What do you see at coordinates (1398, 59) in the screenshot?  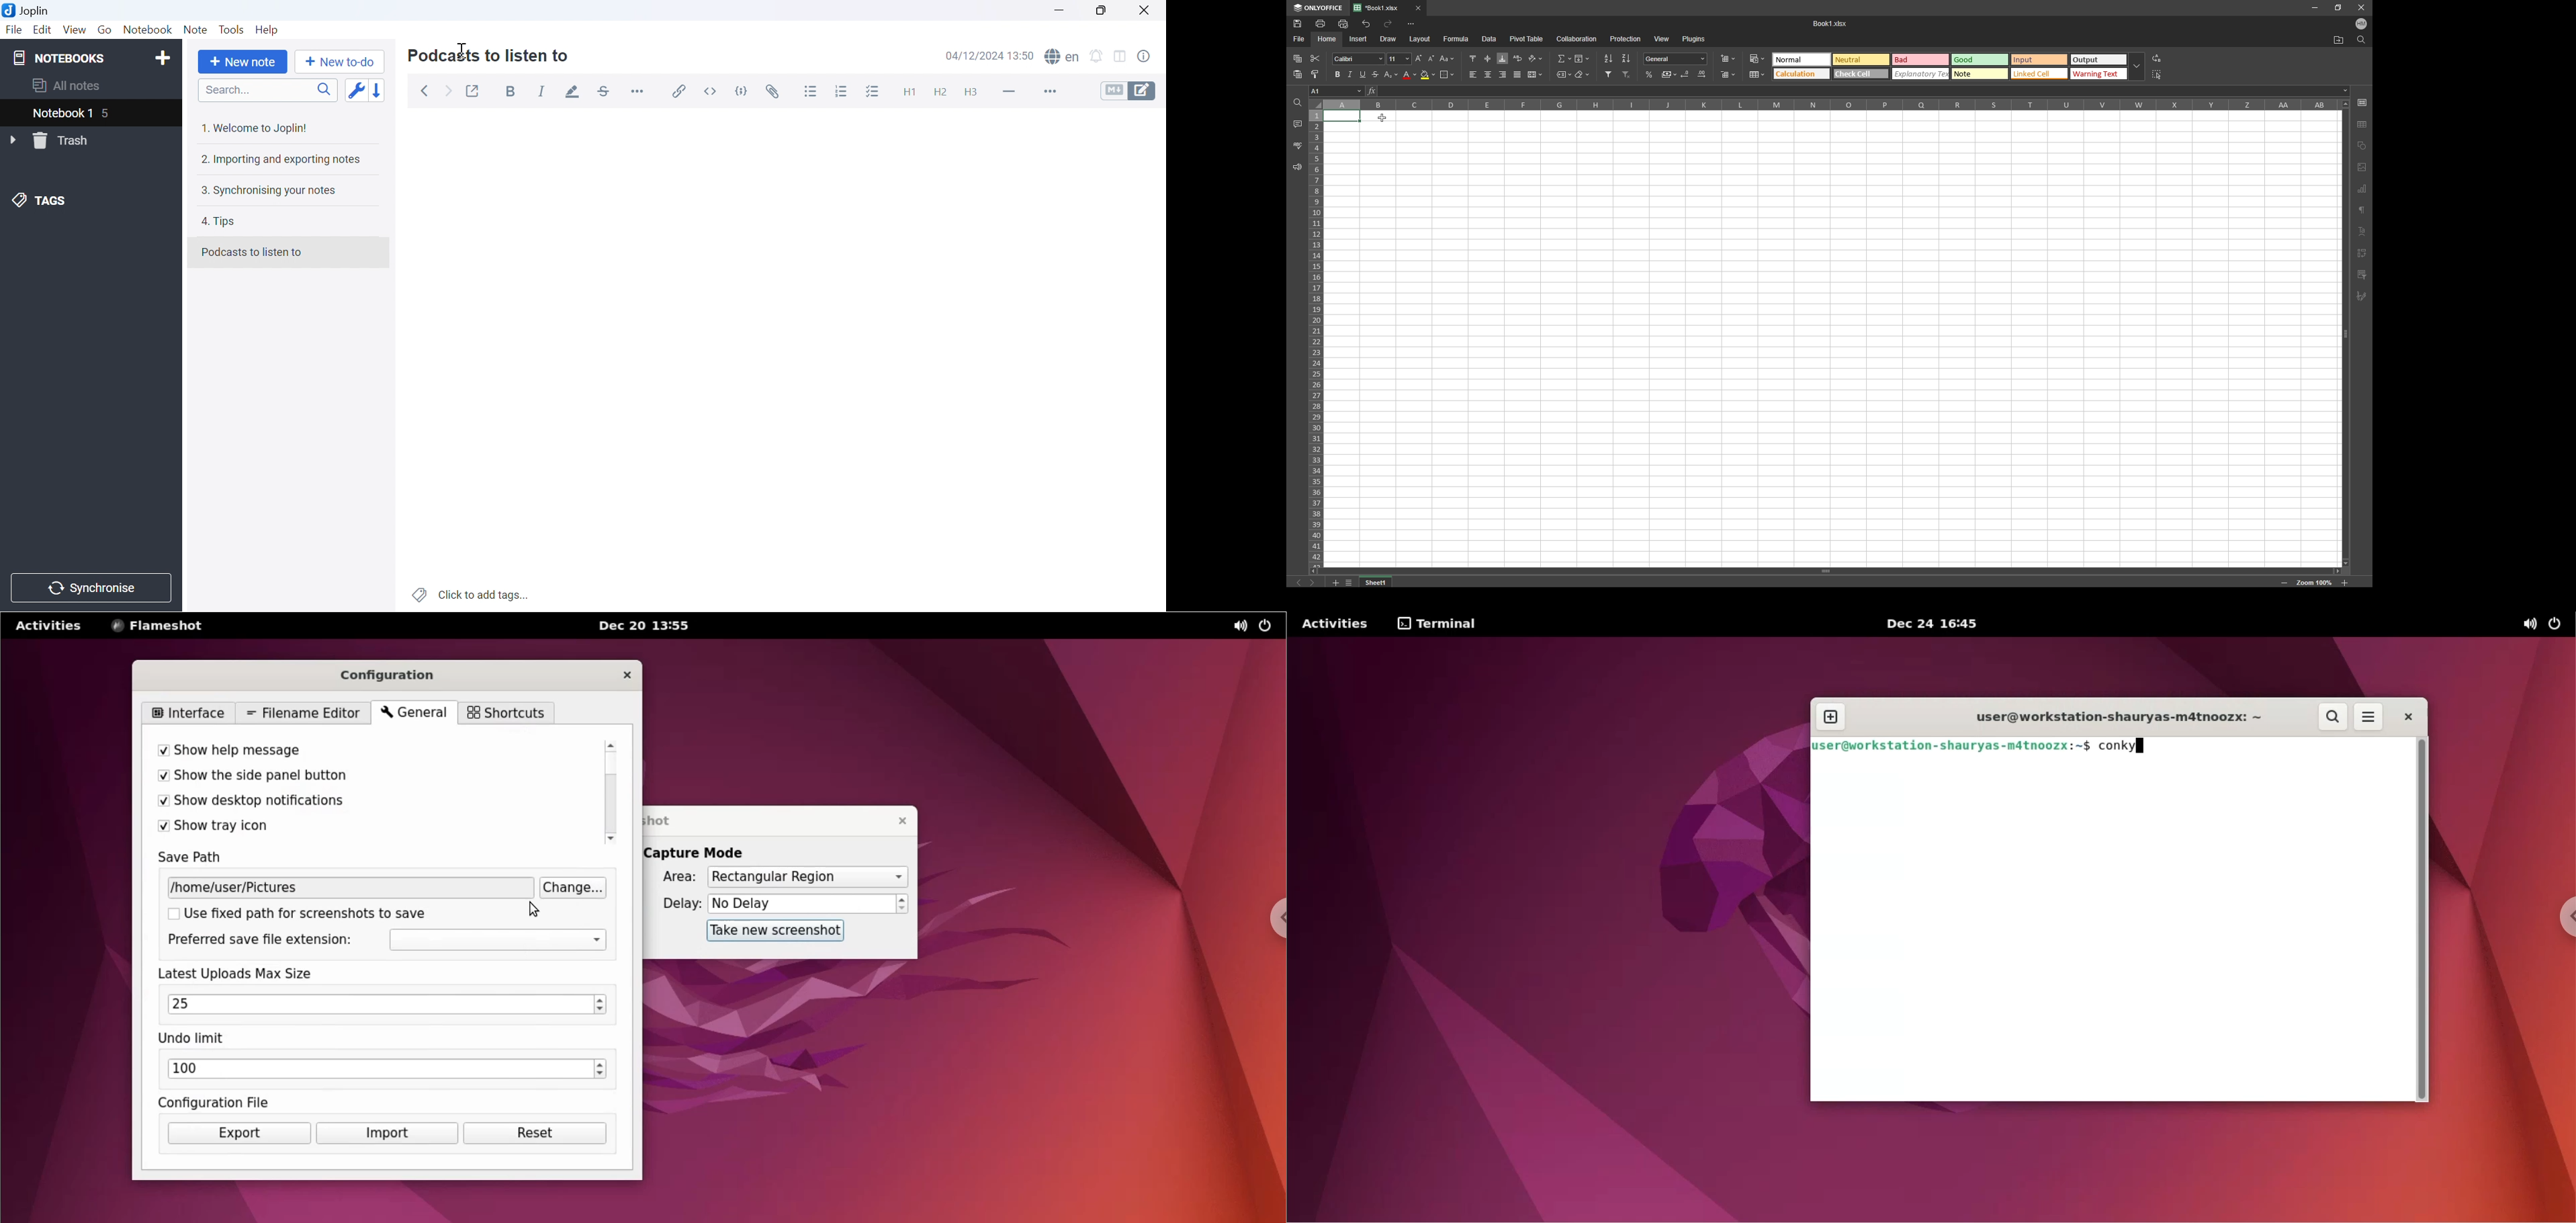 I see `font size` at bounding box center [1398, 59].